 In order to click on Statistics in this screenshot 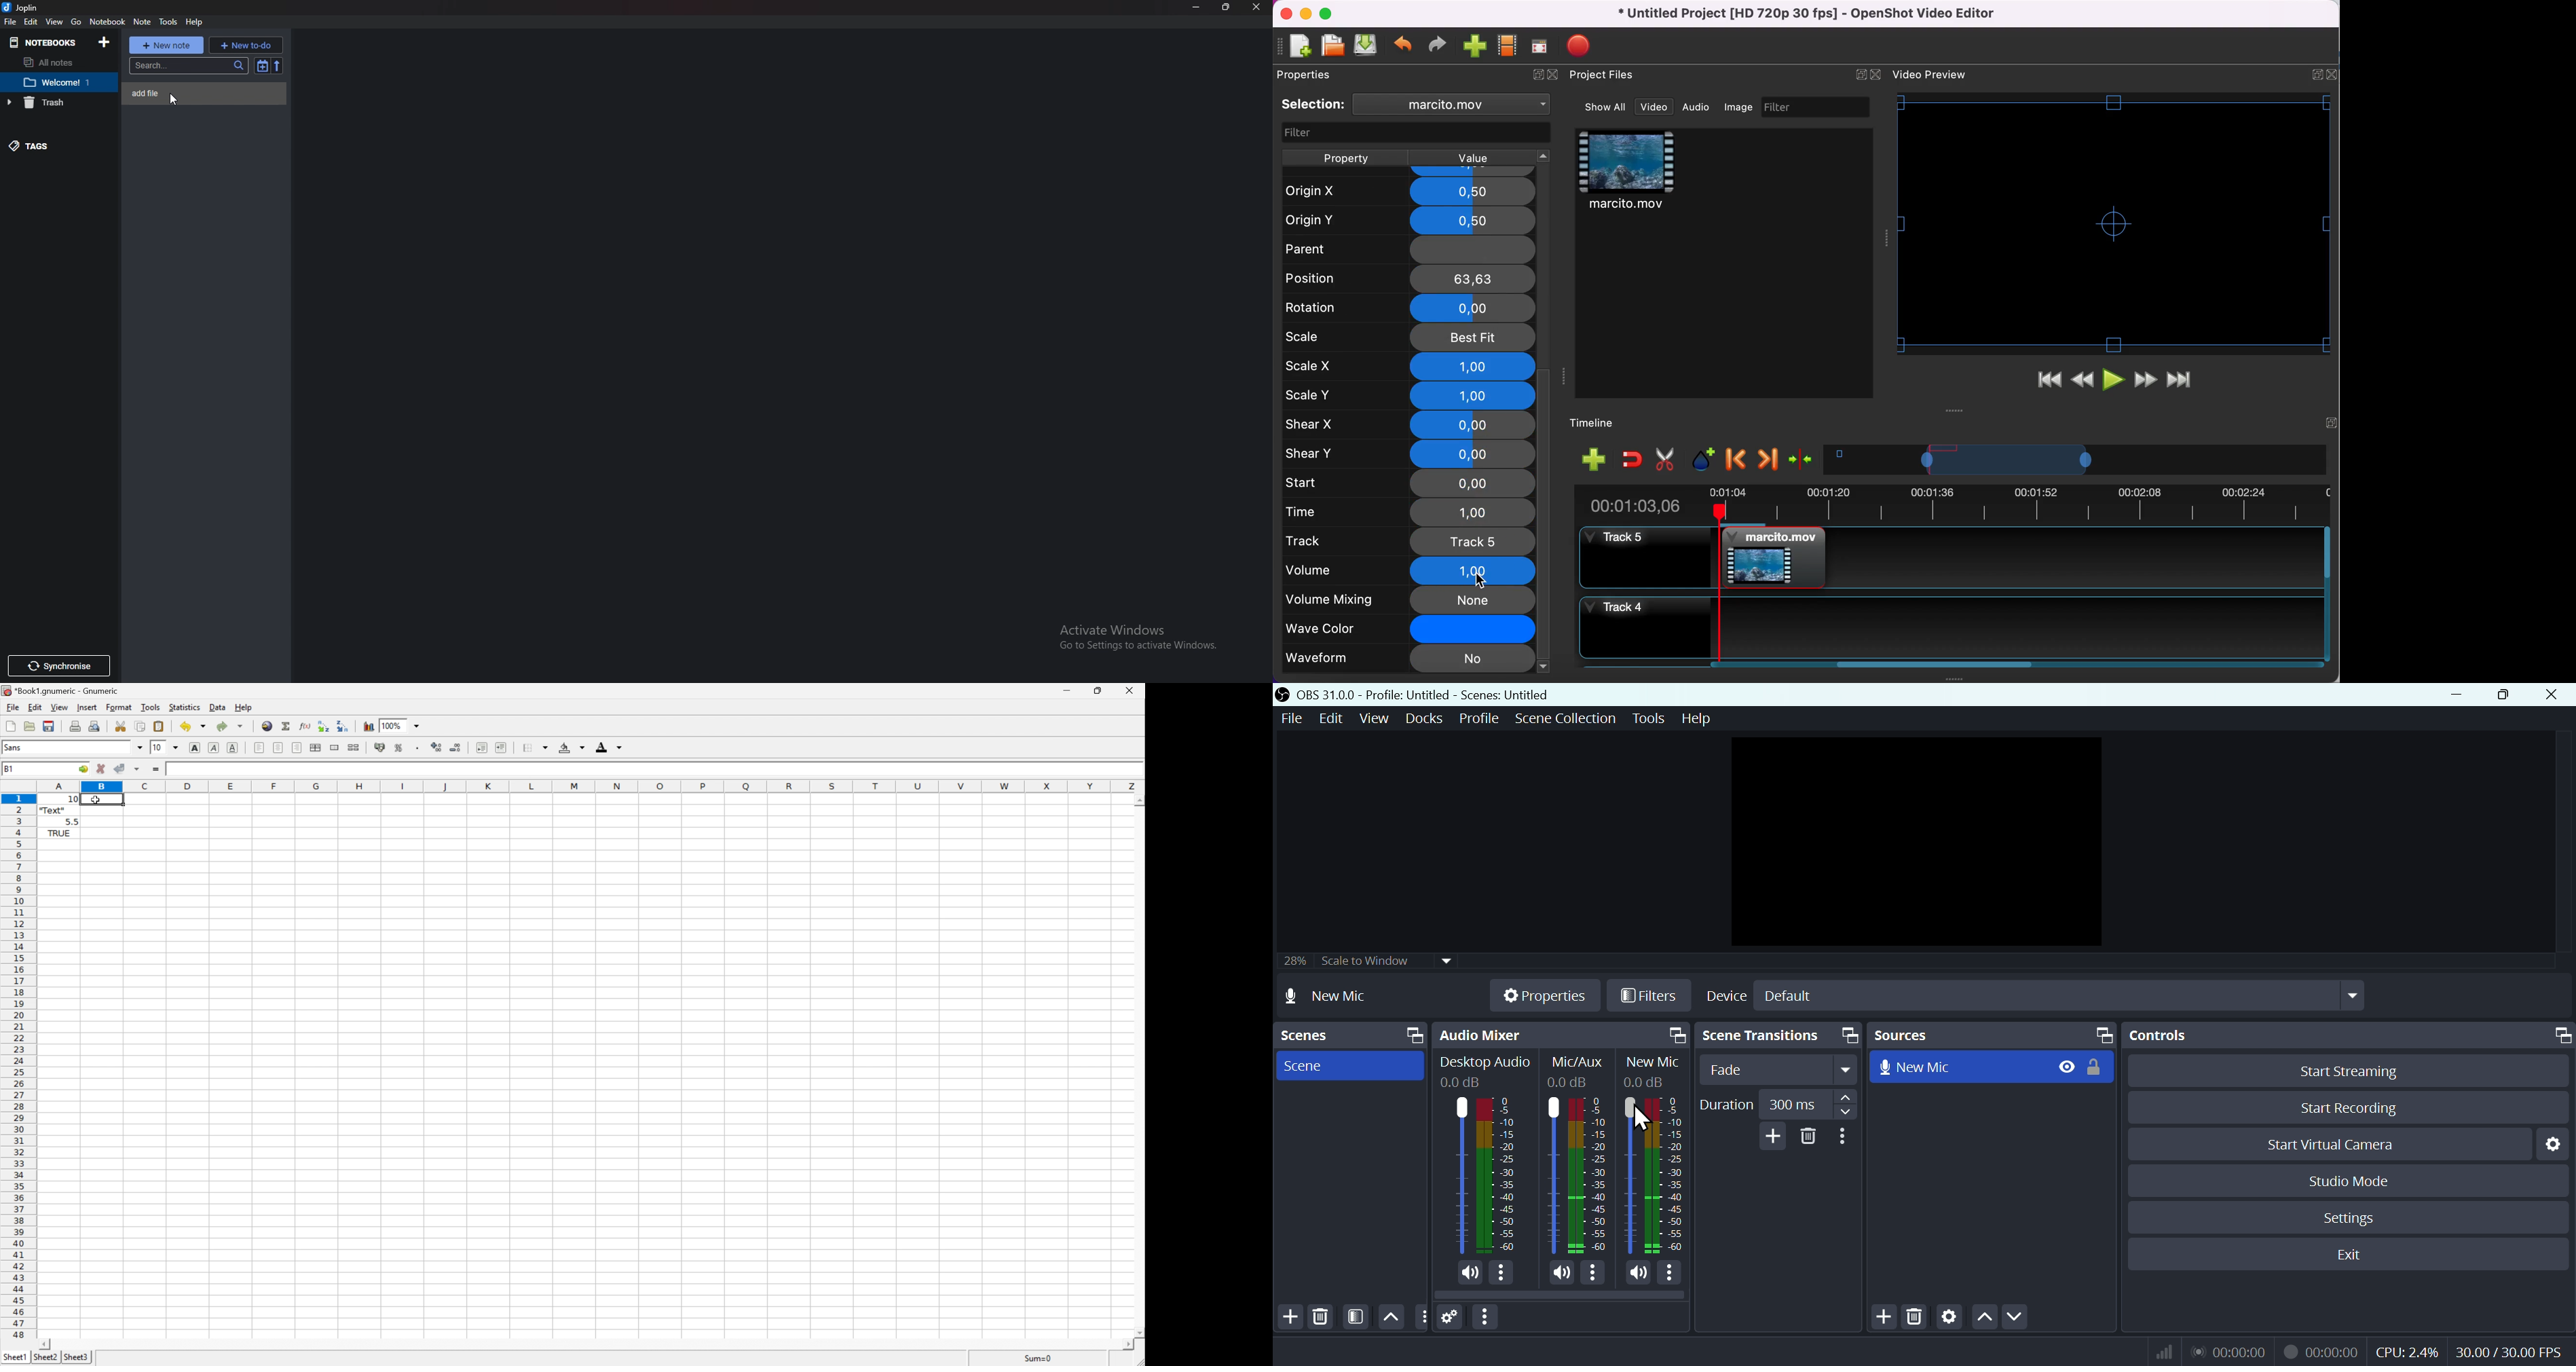, I will do `click(184, 706)`.